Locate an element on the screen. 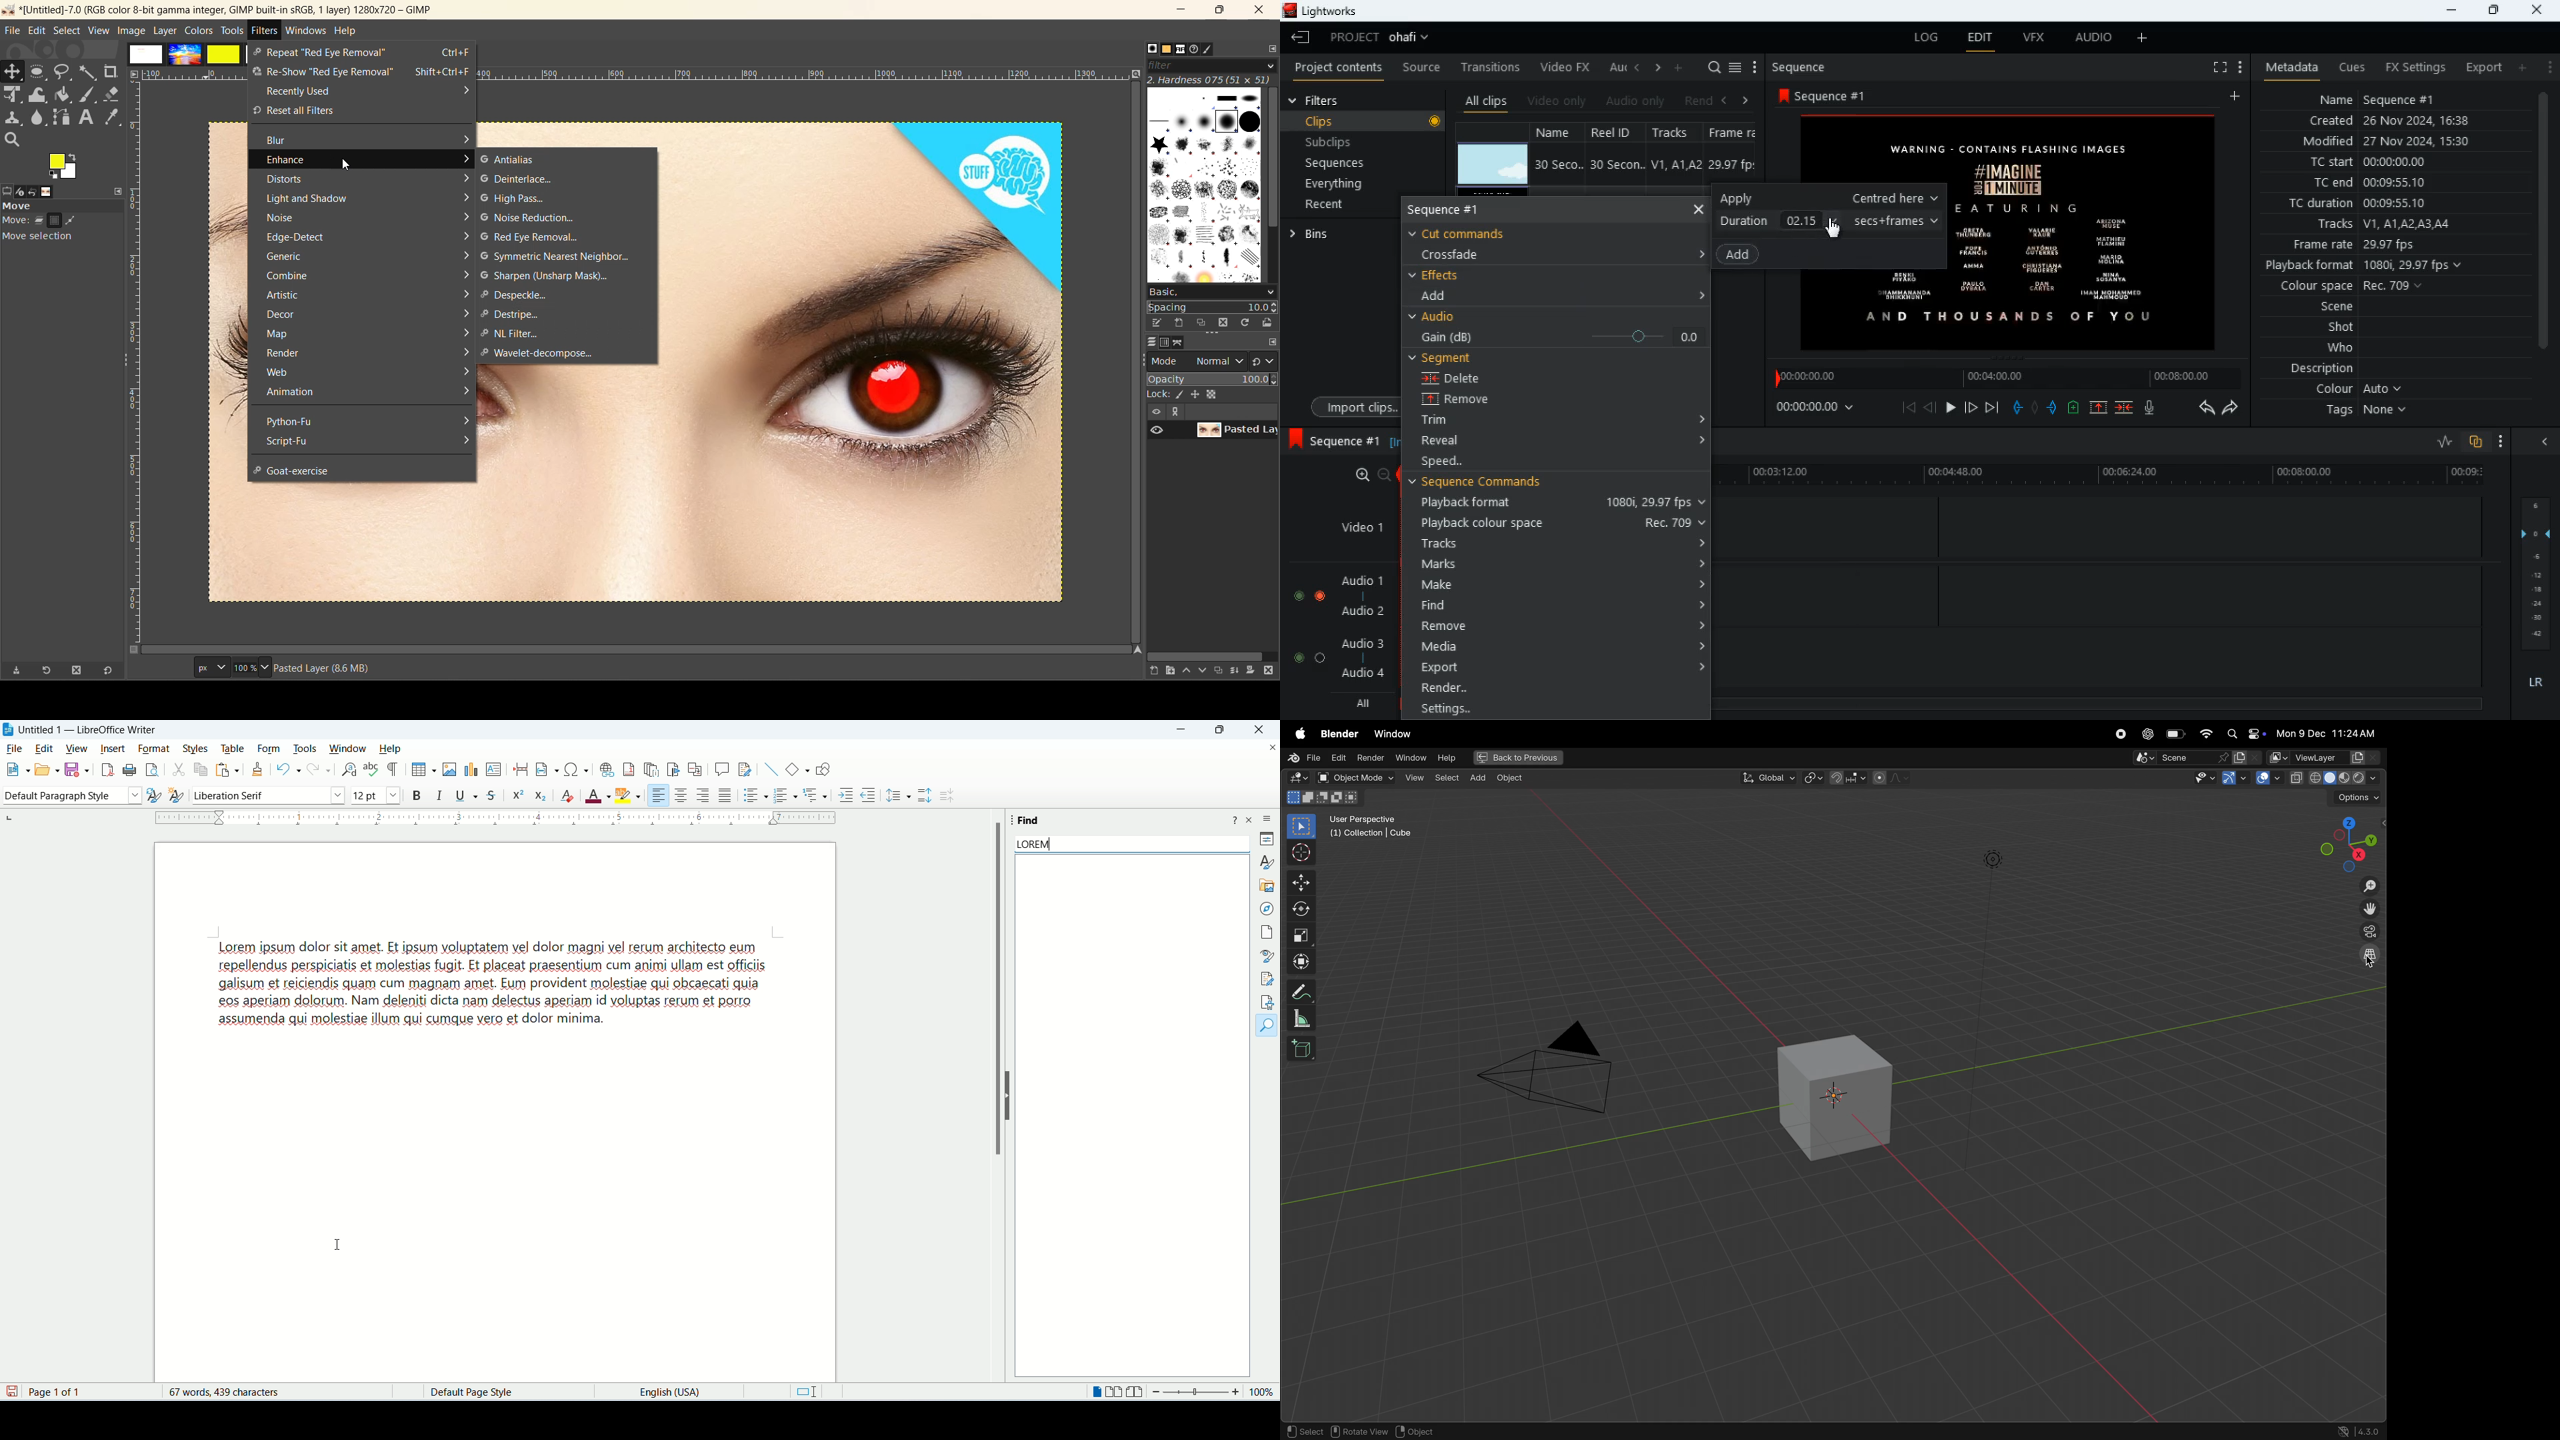 This screenshot has width=2576, height=1456. default page style is located at coordinates (477, 1392).